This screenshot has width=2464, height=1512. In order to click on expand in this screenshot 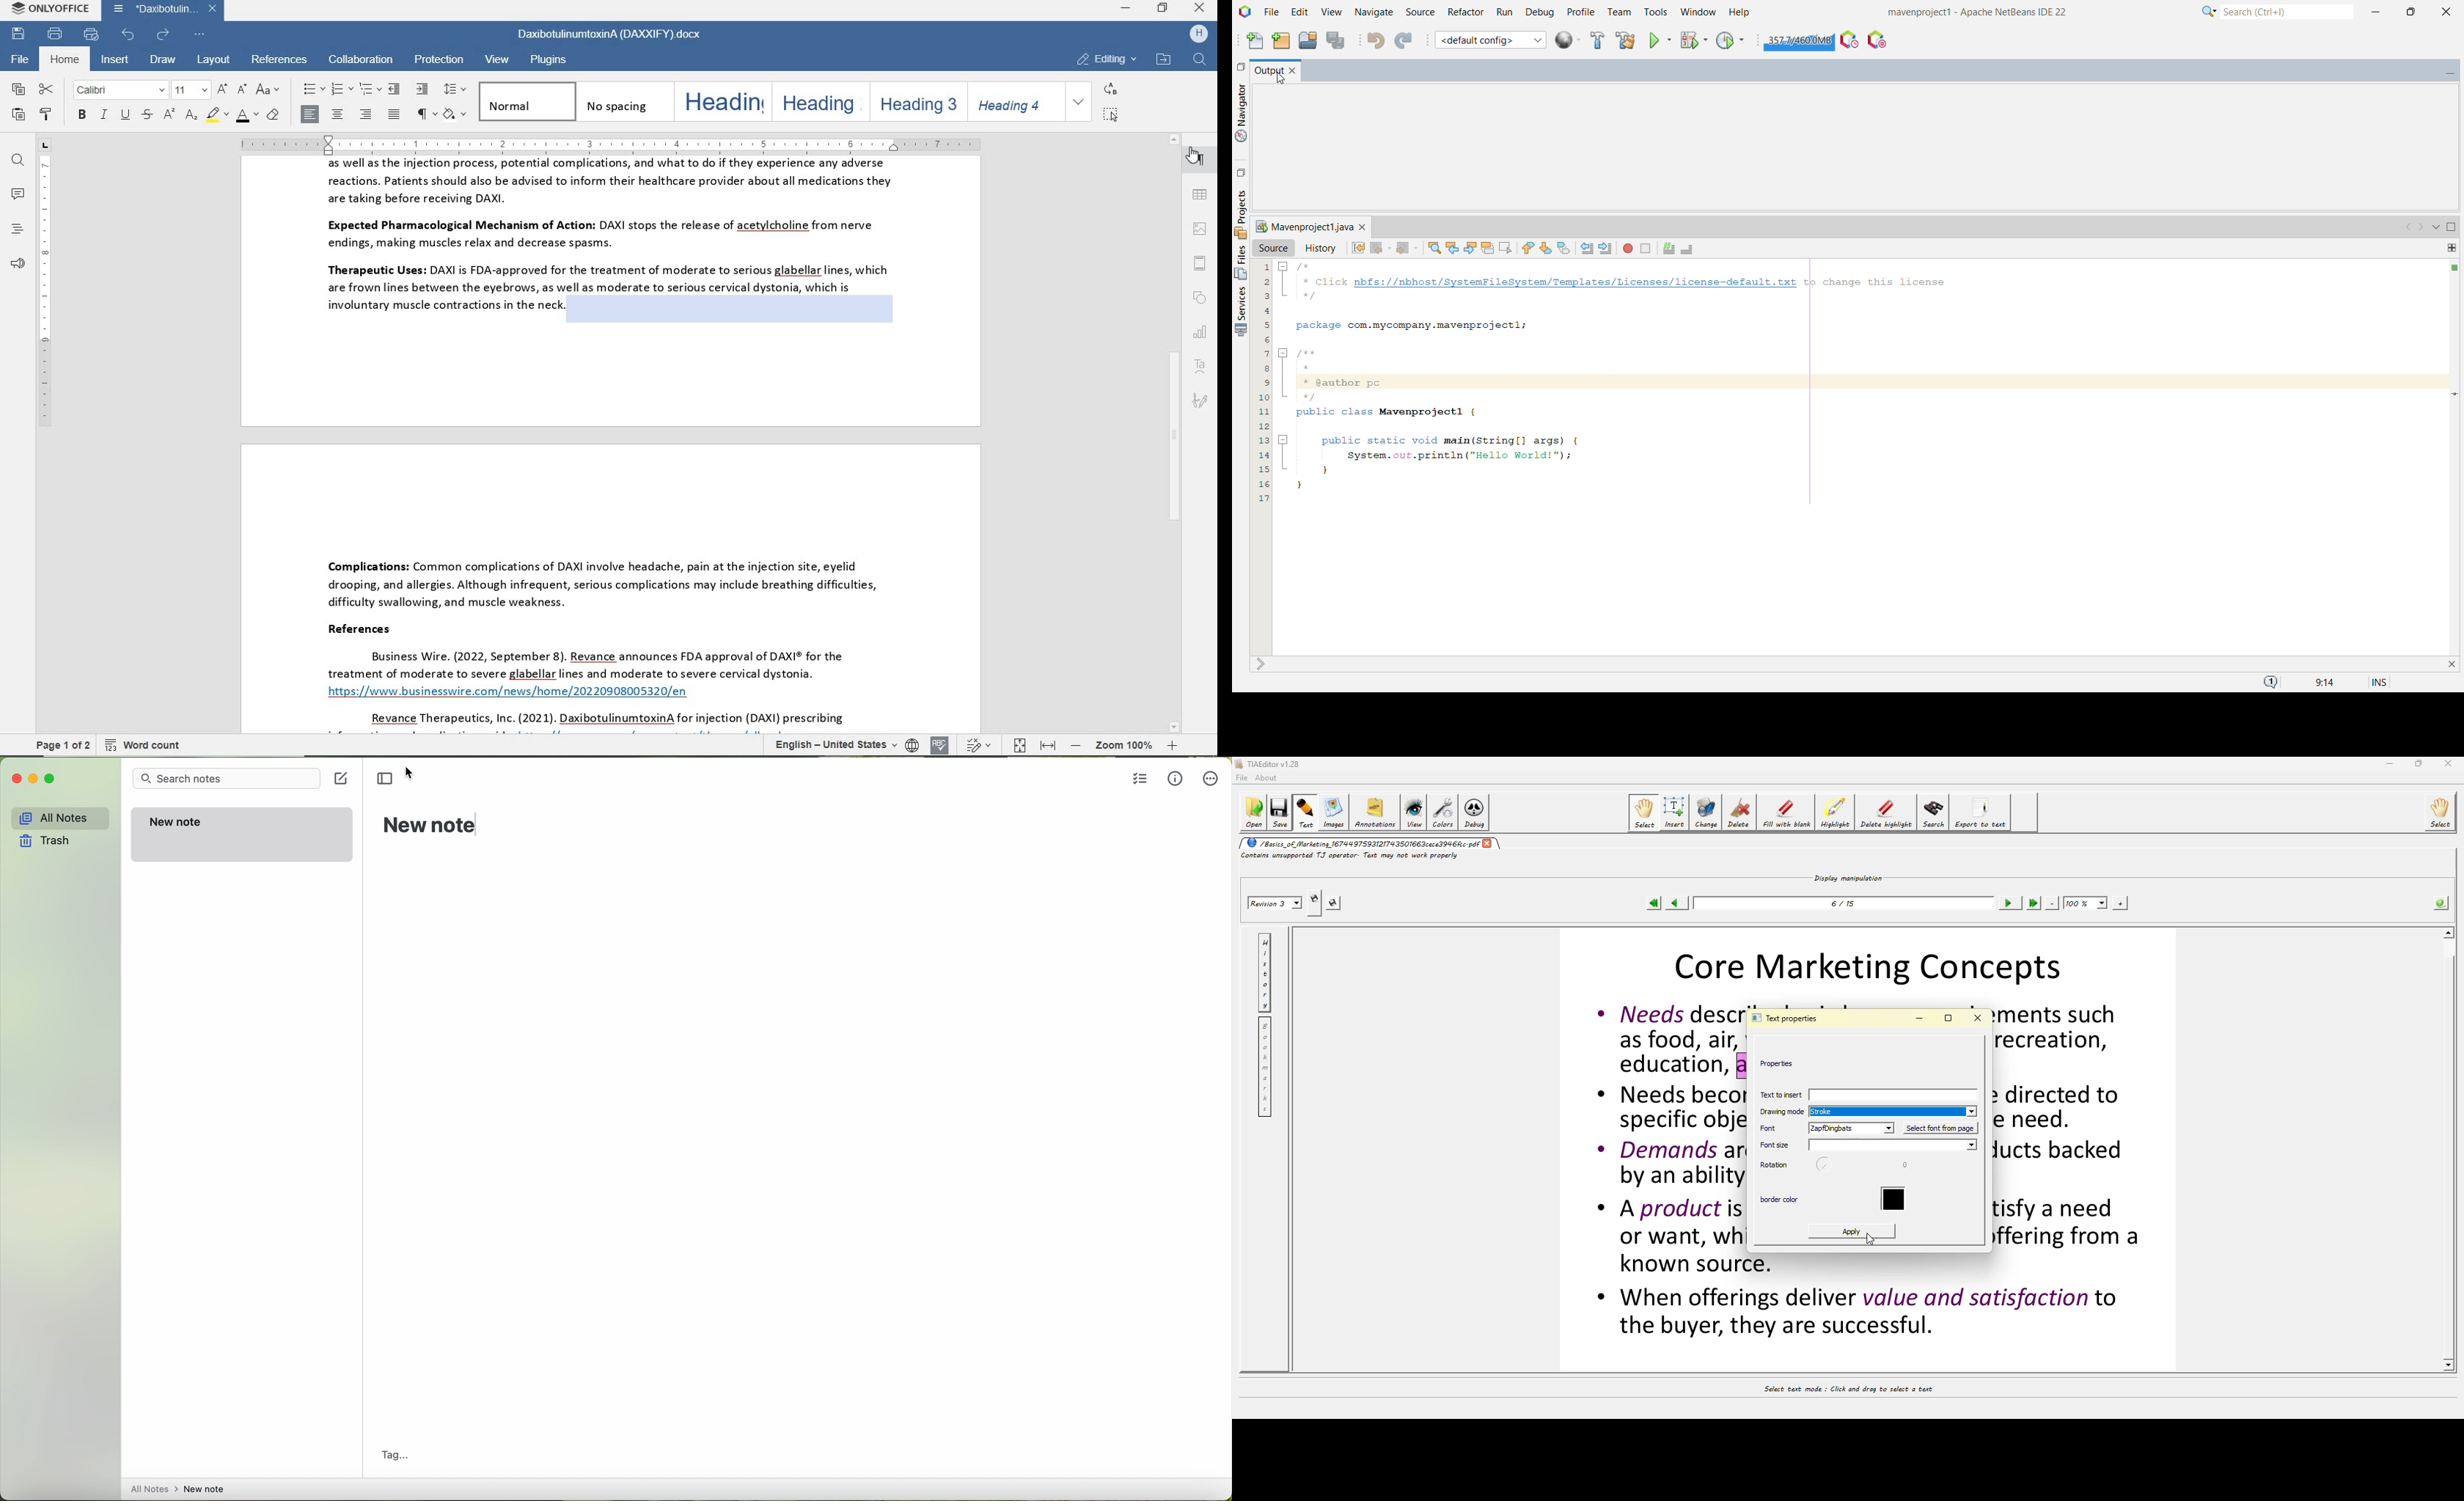, I will do `click(1079, 101)`.